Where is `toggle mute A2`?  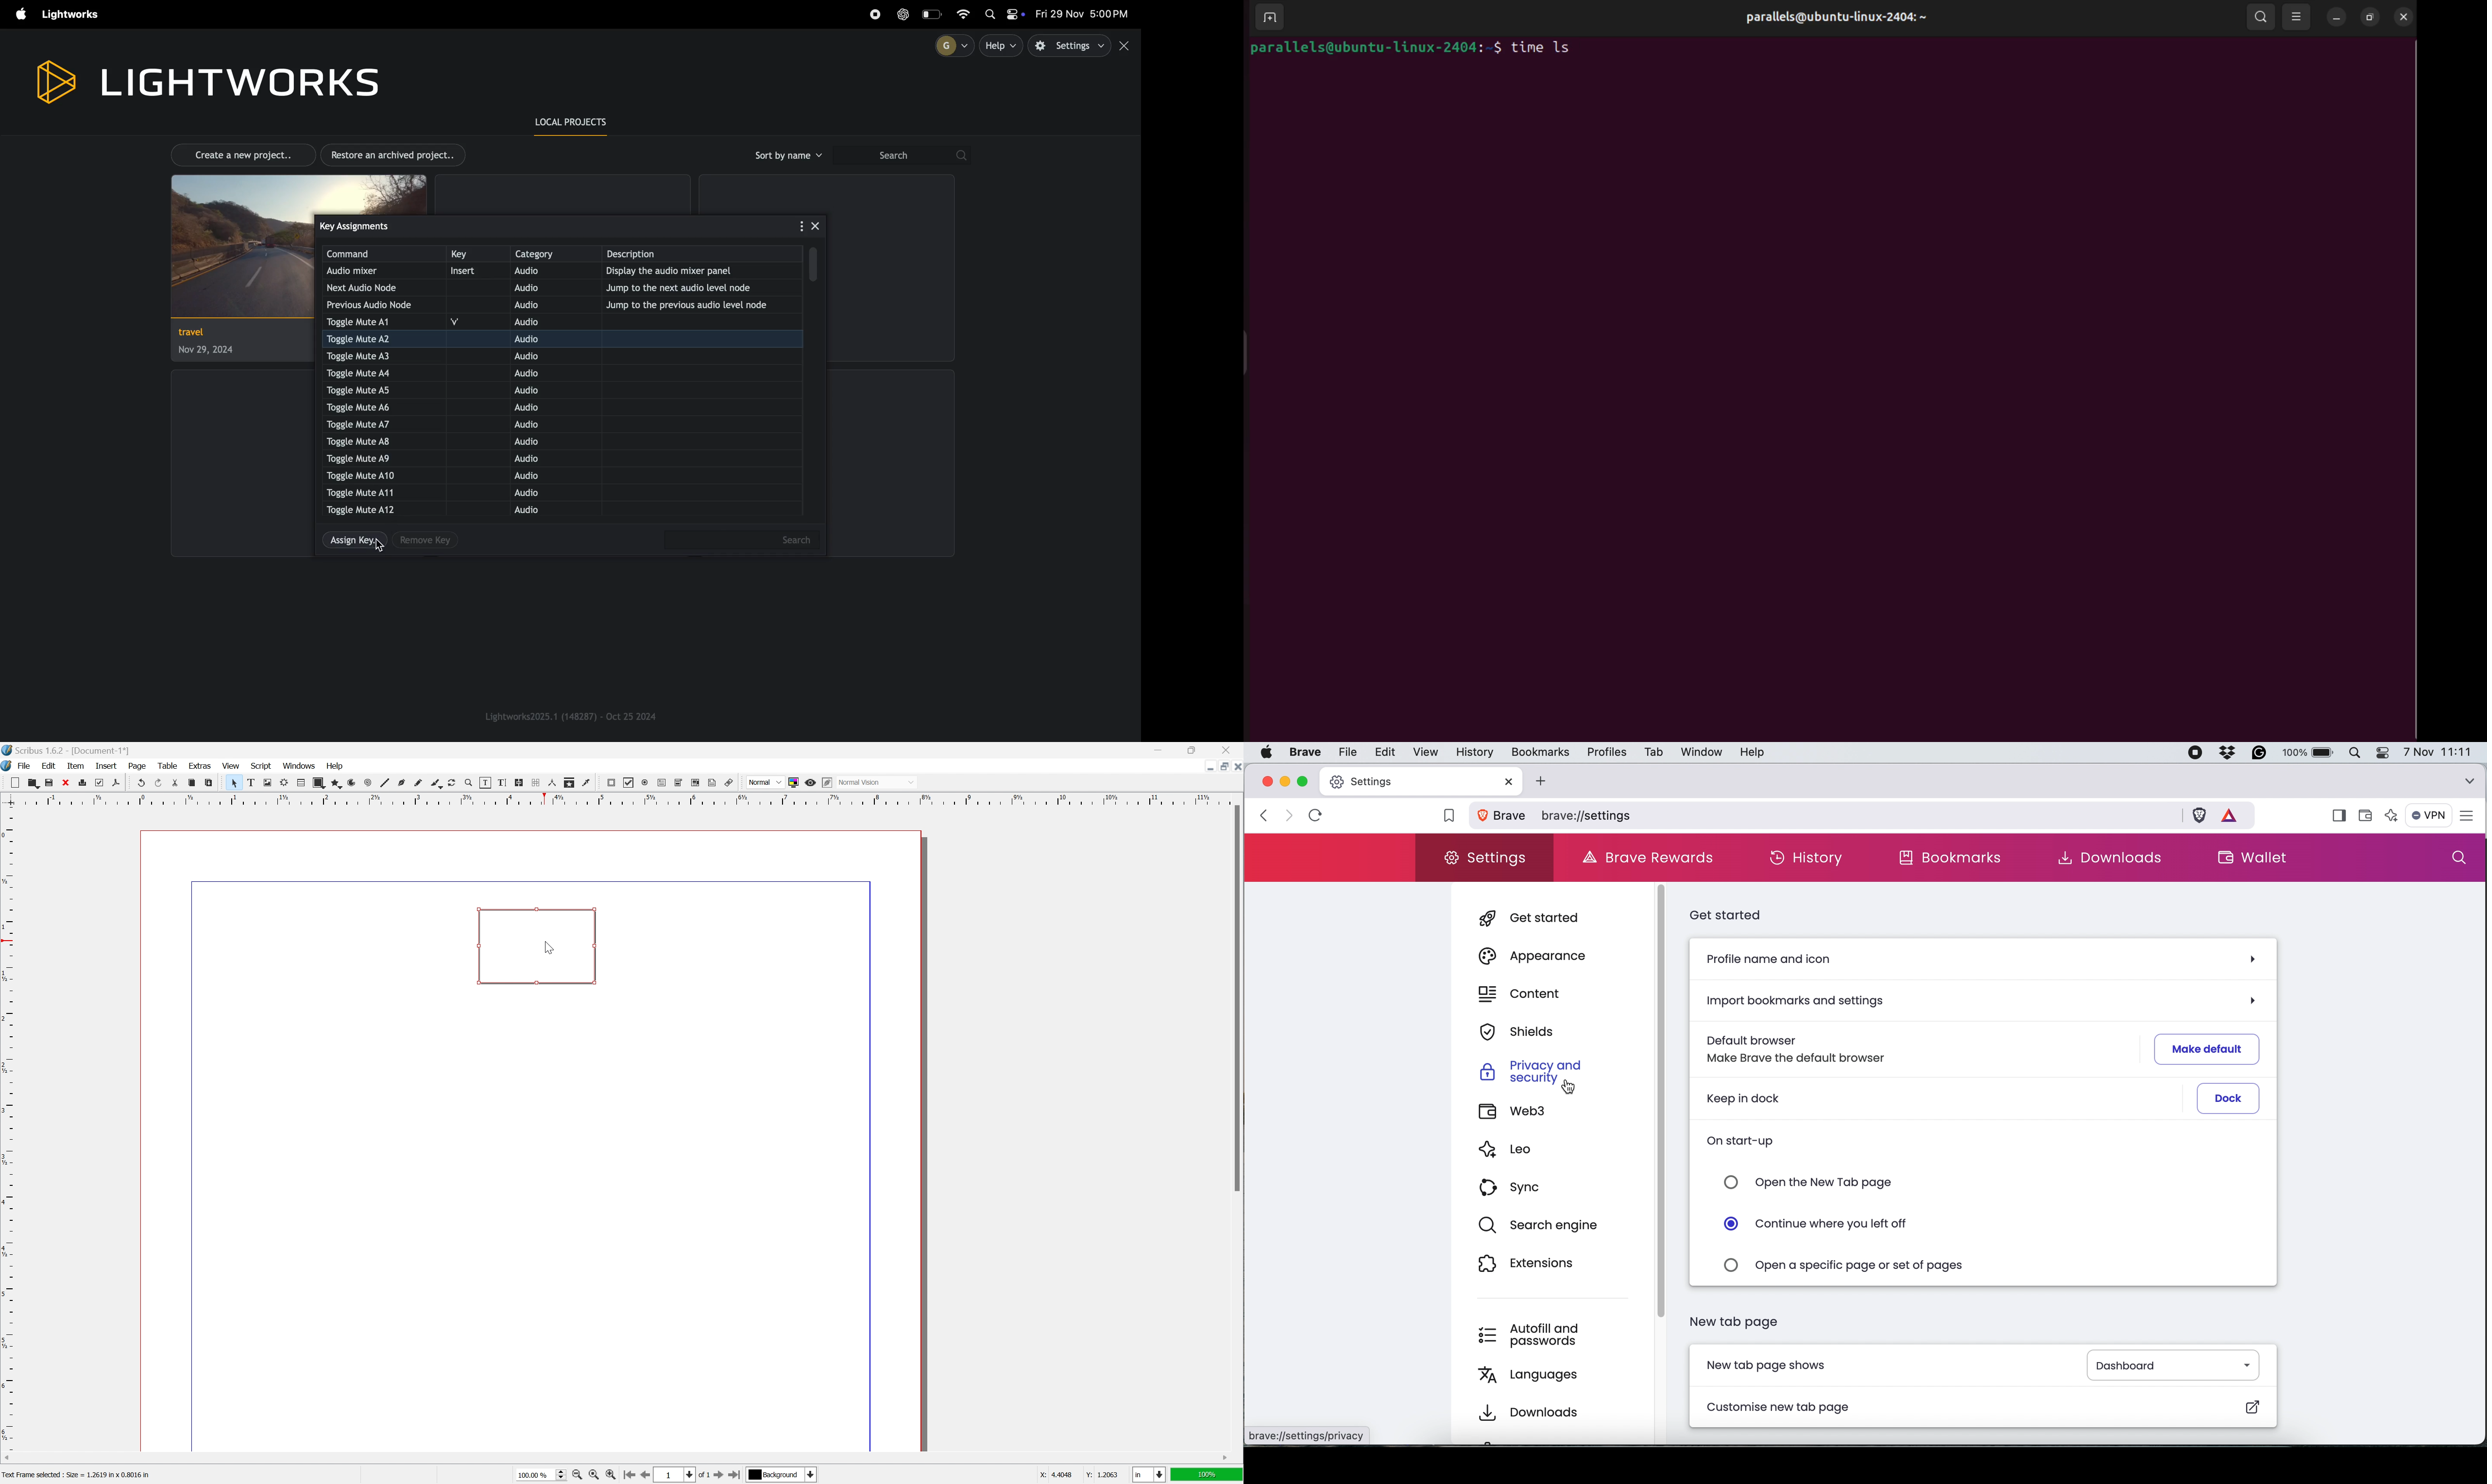 toggle mute A2 is located at coordinates (383, 339).